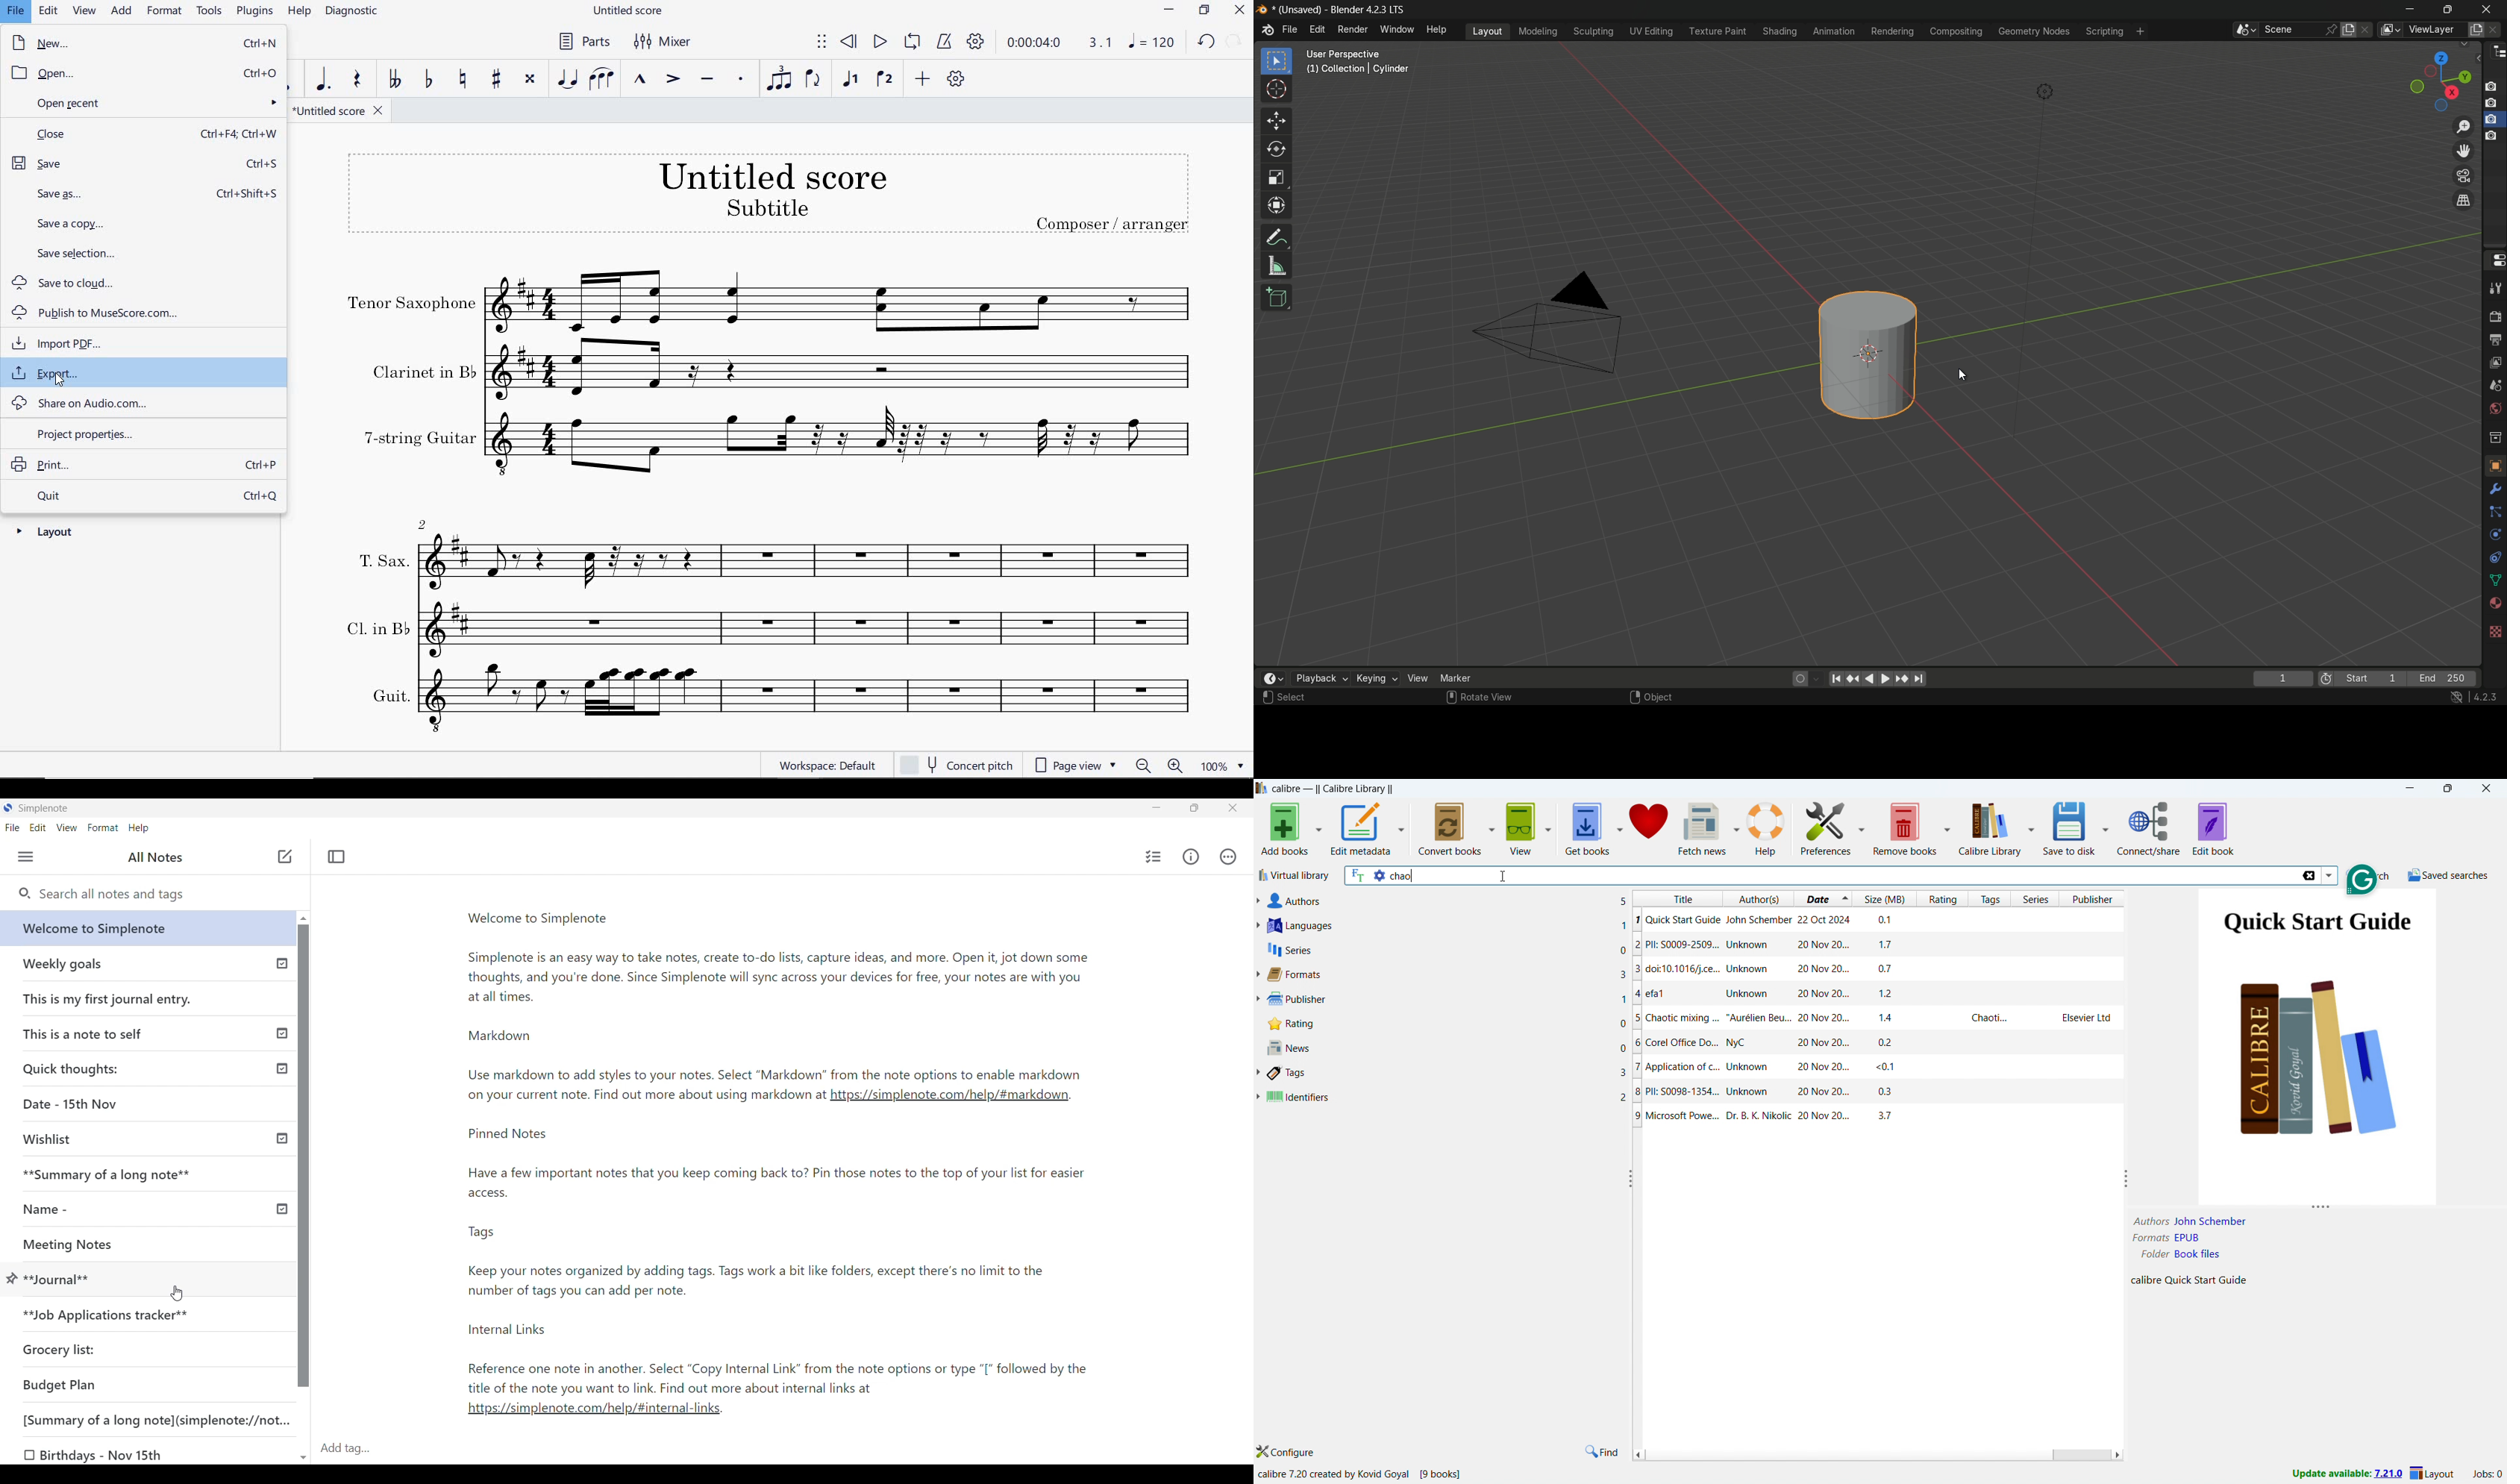 The image size is (2520, 1484). What do you see at coordinates (1447, 1098) in the screenshot?
I see `identifiers` at bounding box center [1447, 1098].